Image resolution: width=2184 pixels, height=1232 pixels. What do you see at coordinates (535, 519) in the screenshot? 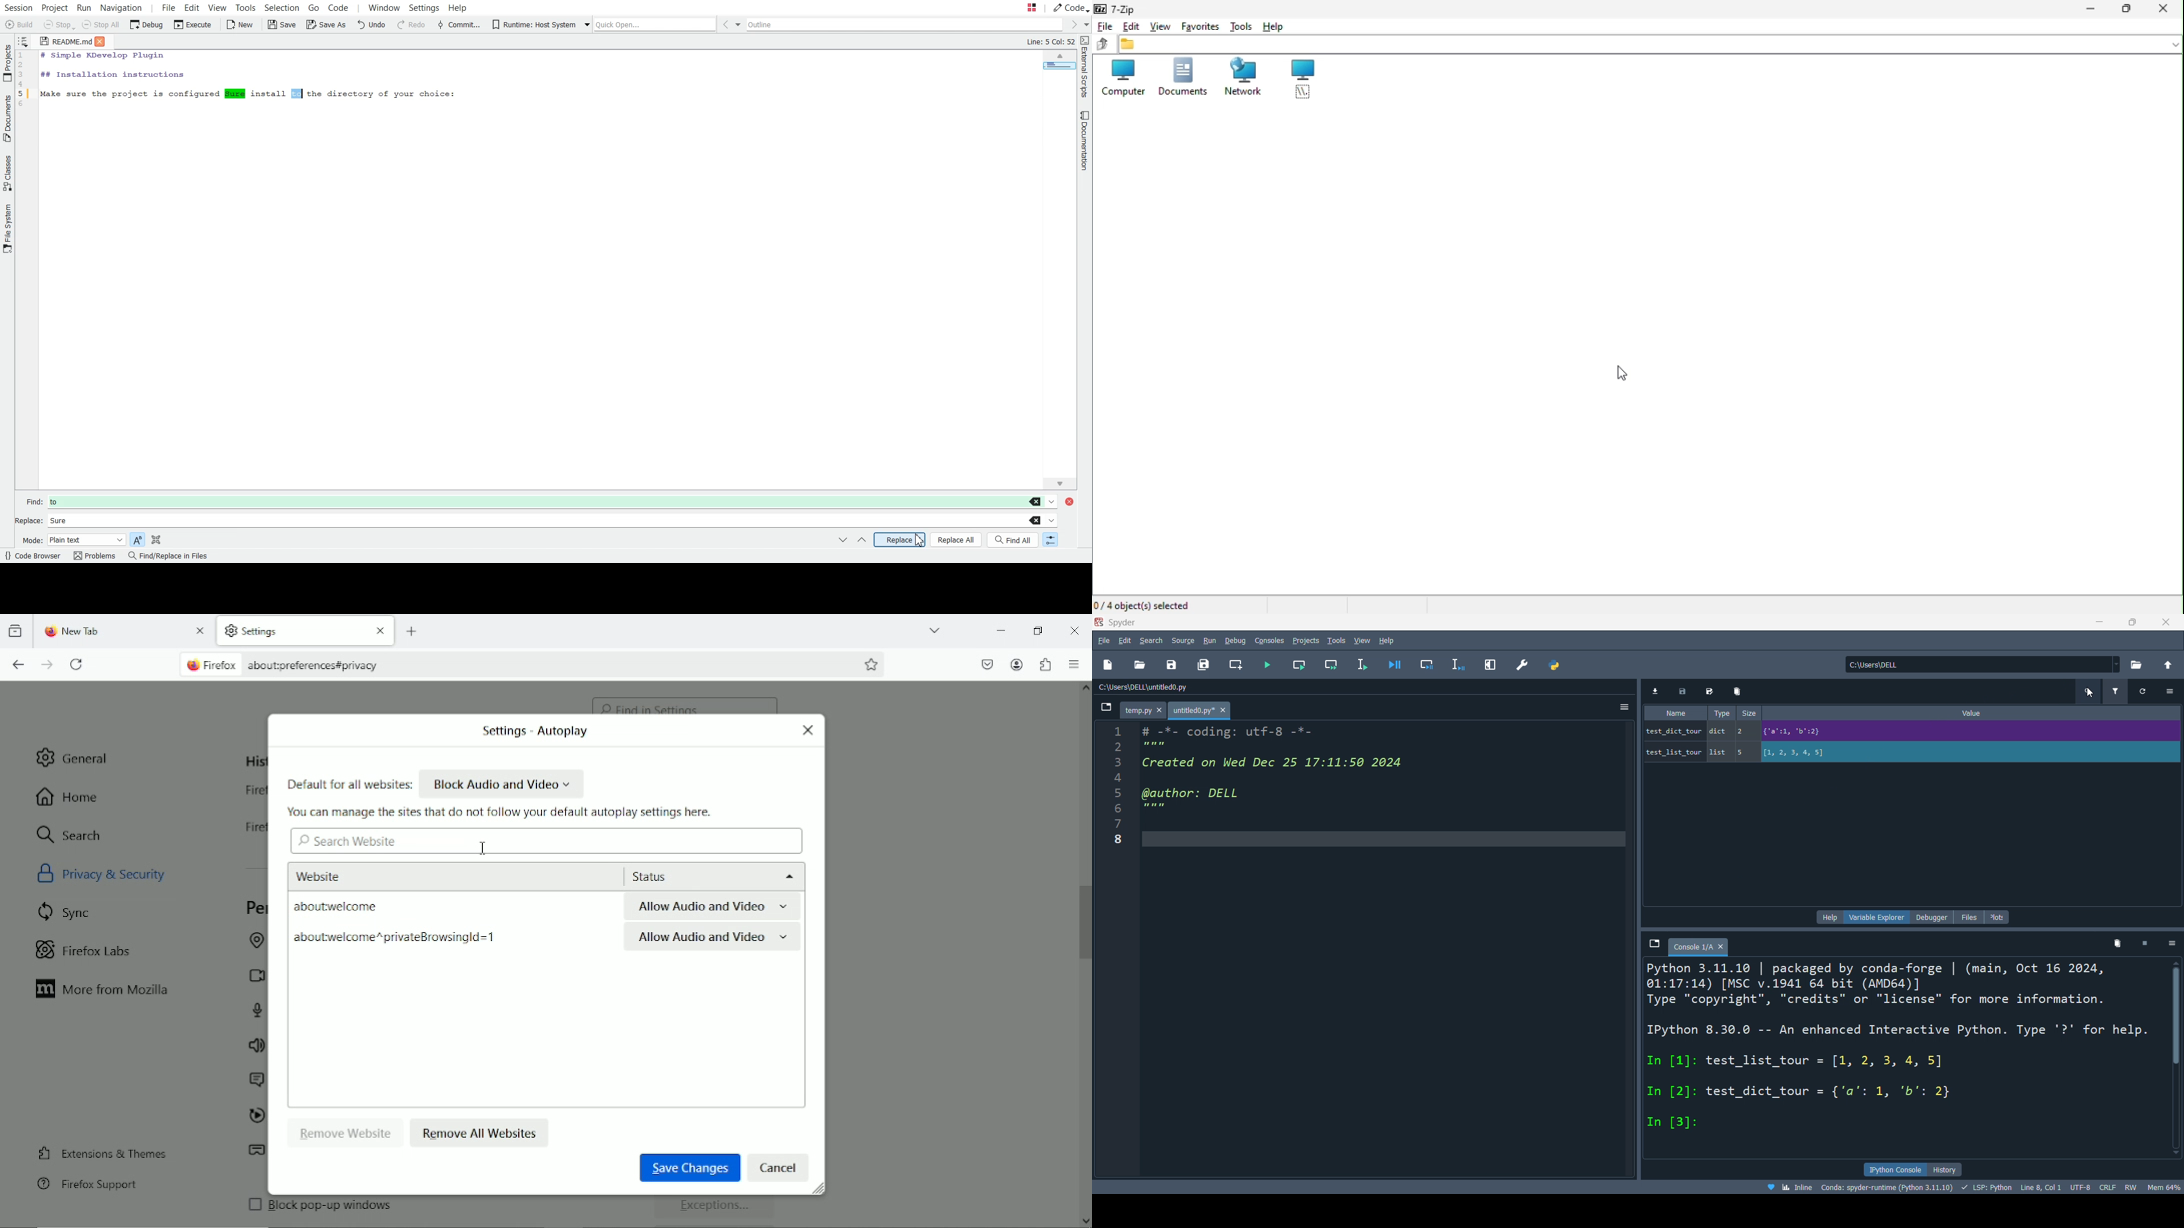
I see `Replace: Sure` at bounding box center [535, 519].